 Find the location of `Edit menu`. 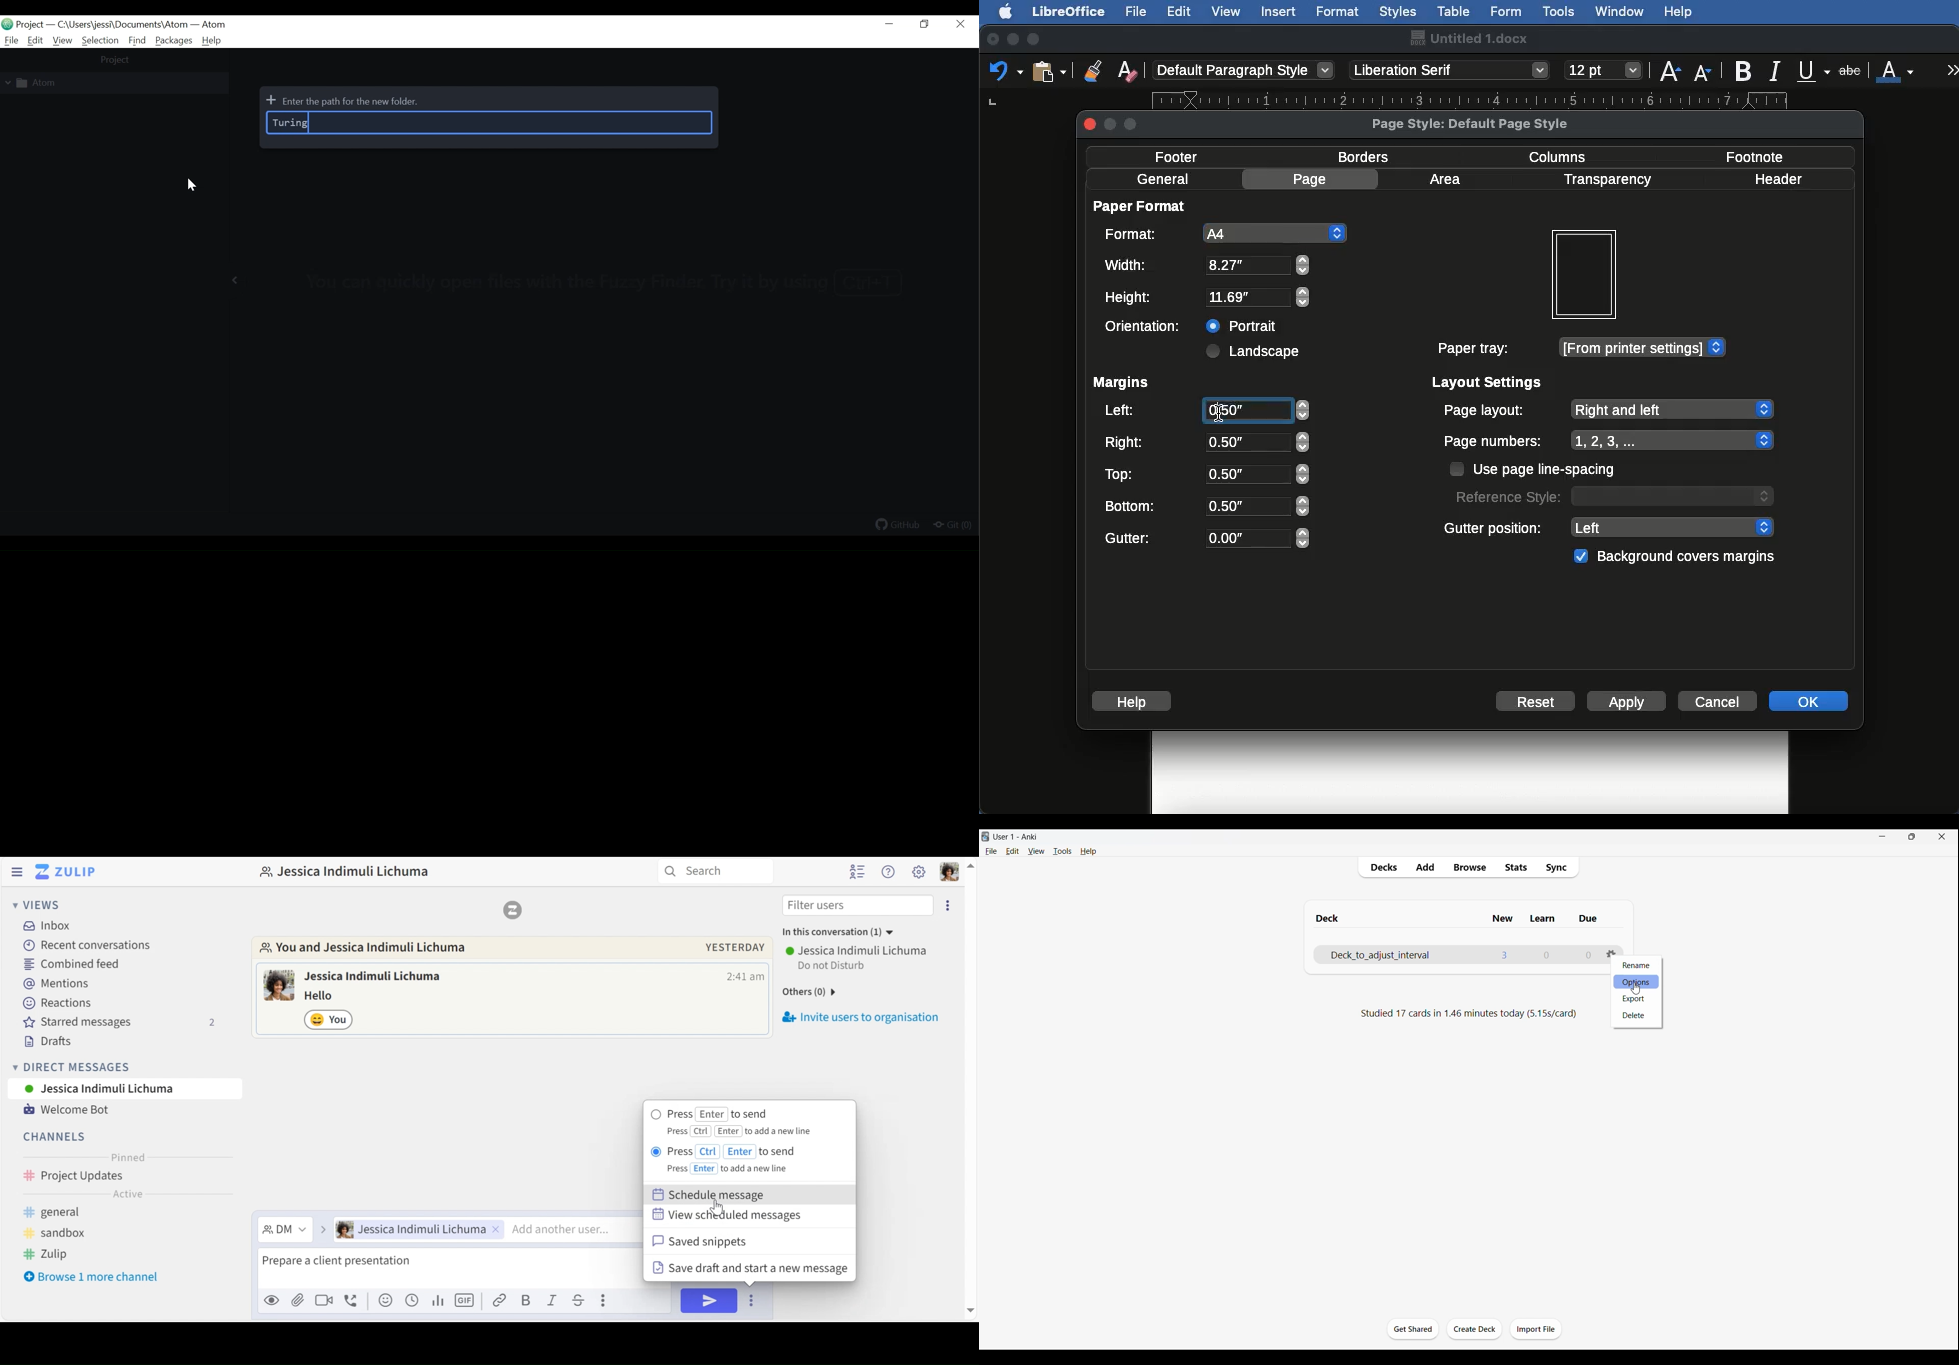

Edit menu is located at coordinates (1013, 852).